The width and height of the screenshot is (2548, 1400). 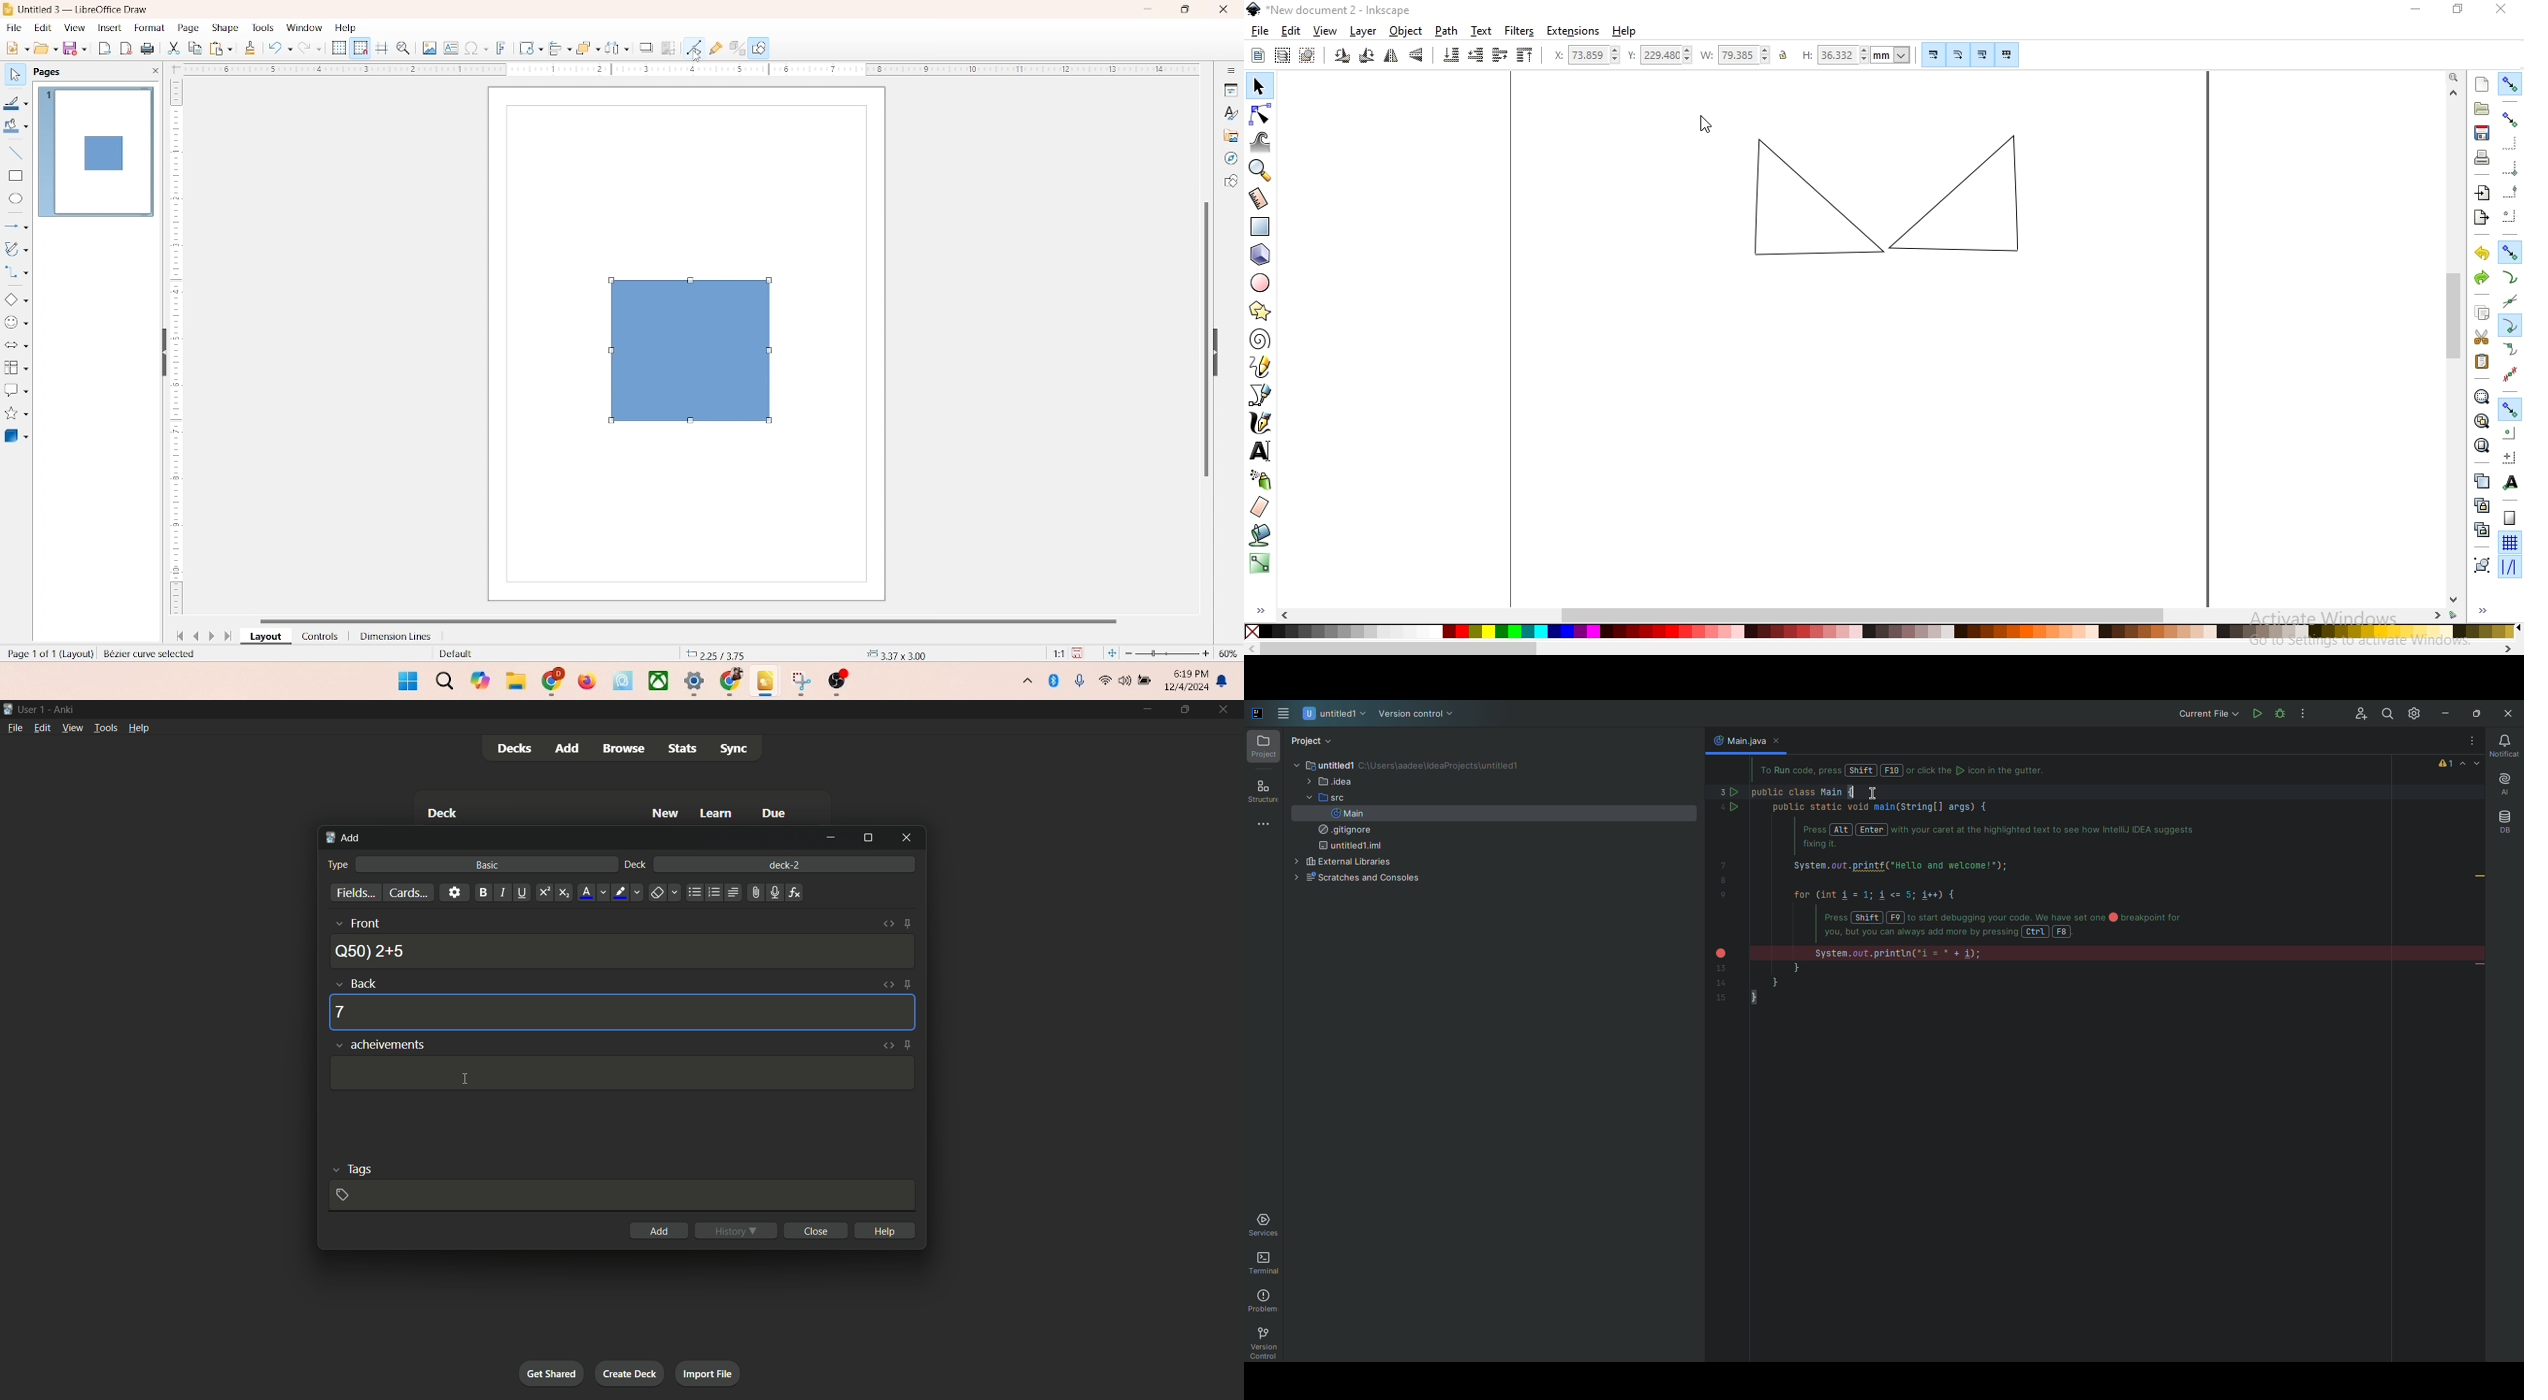 I want to click on history, so click(x=734, y=1231).